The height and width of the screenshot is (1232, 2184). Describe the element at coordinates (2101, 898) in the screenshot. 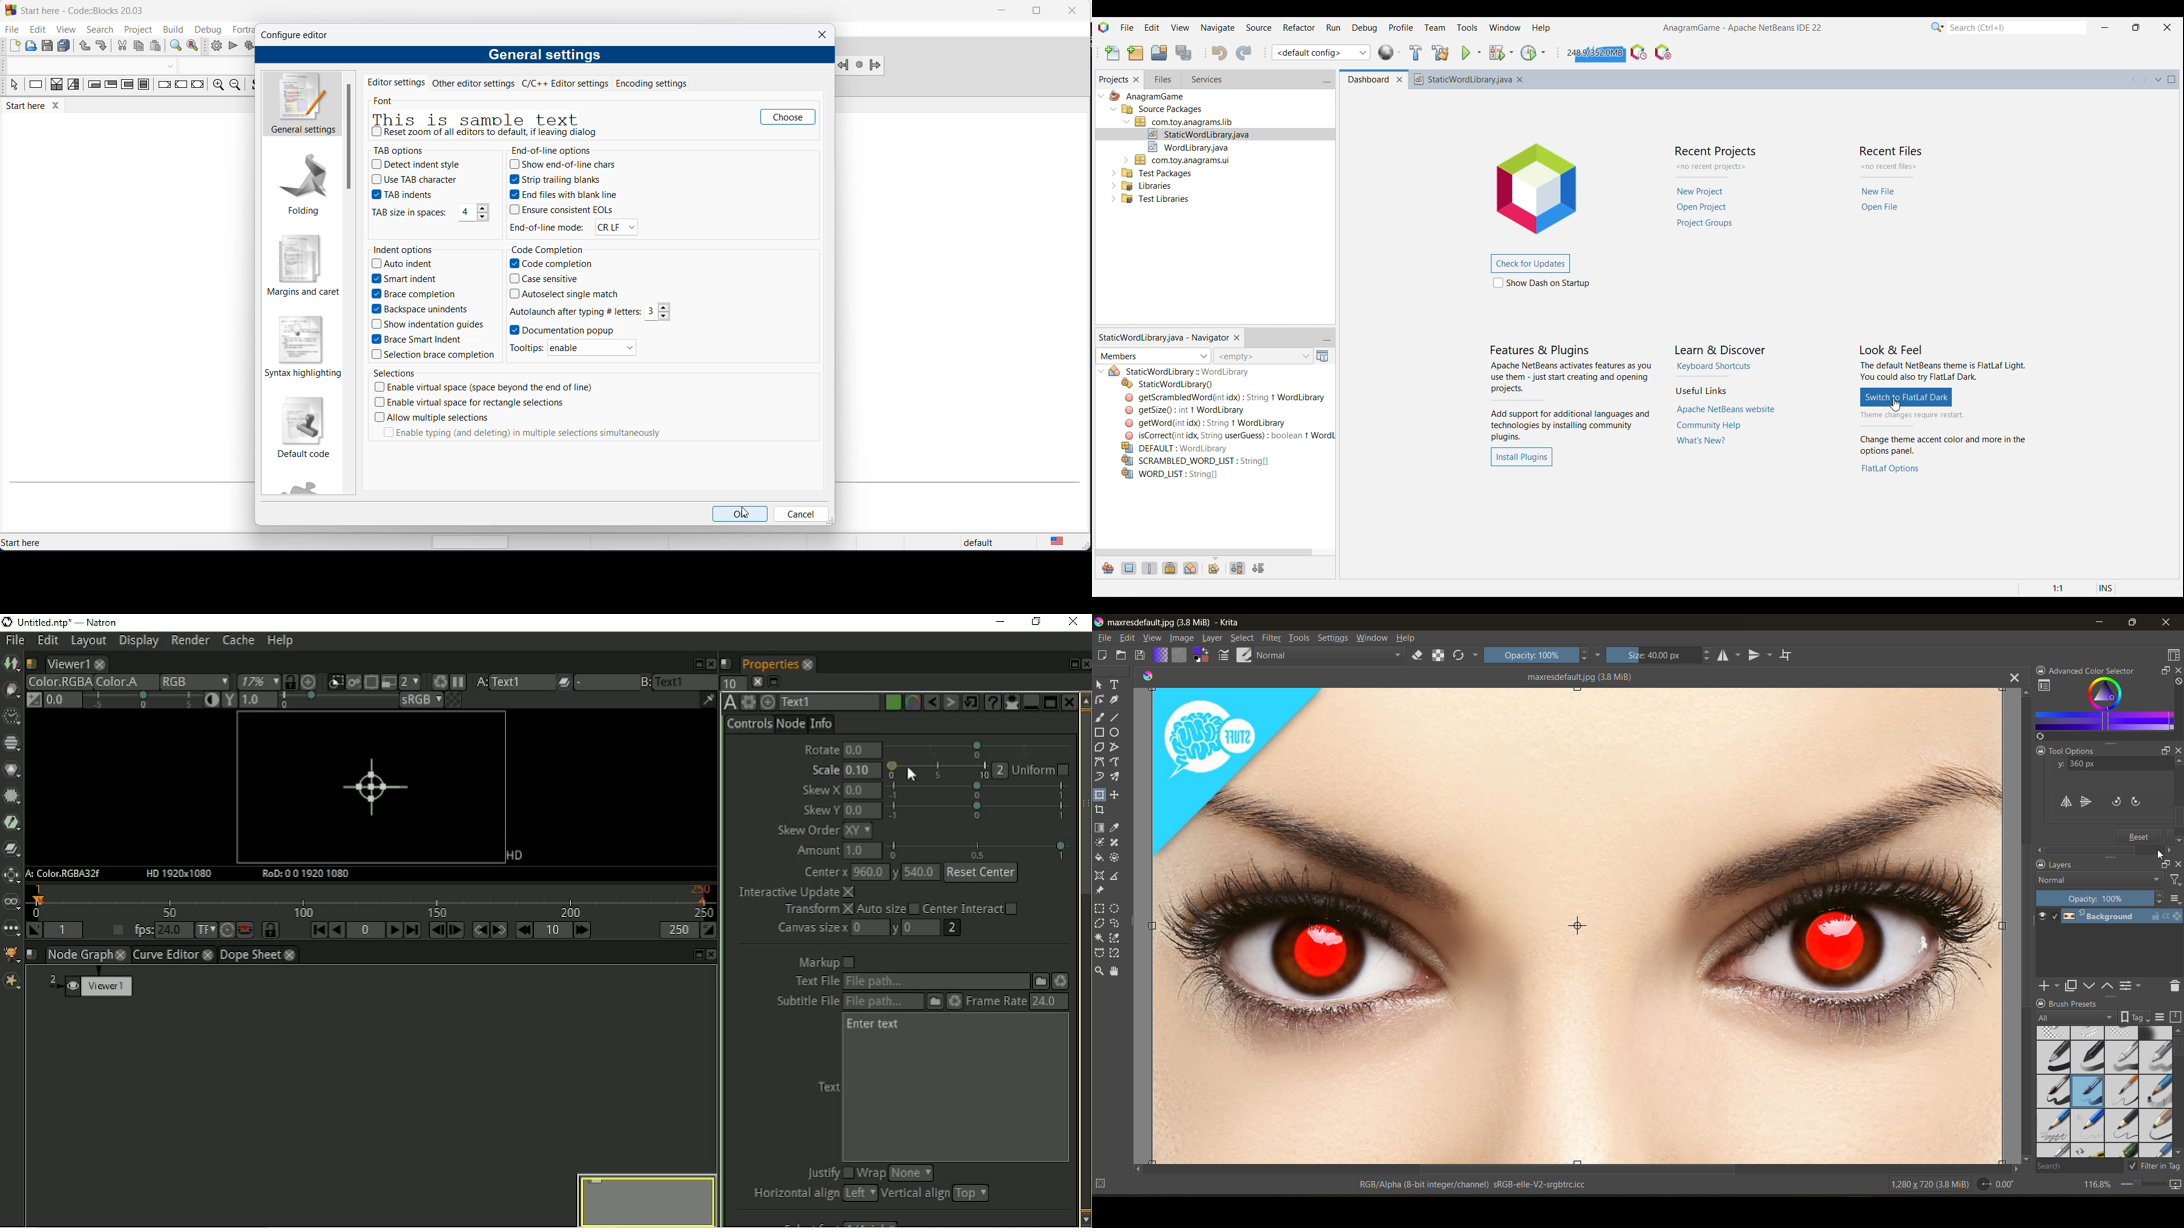

I see `opacity` at that location.